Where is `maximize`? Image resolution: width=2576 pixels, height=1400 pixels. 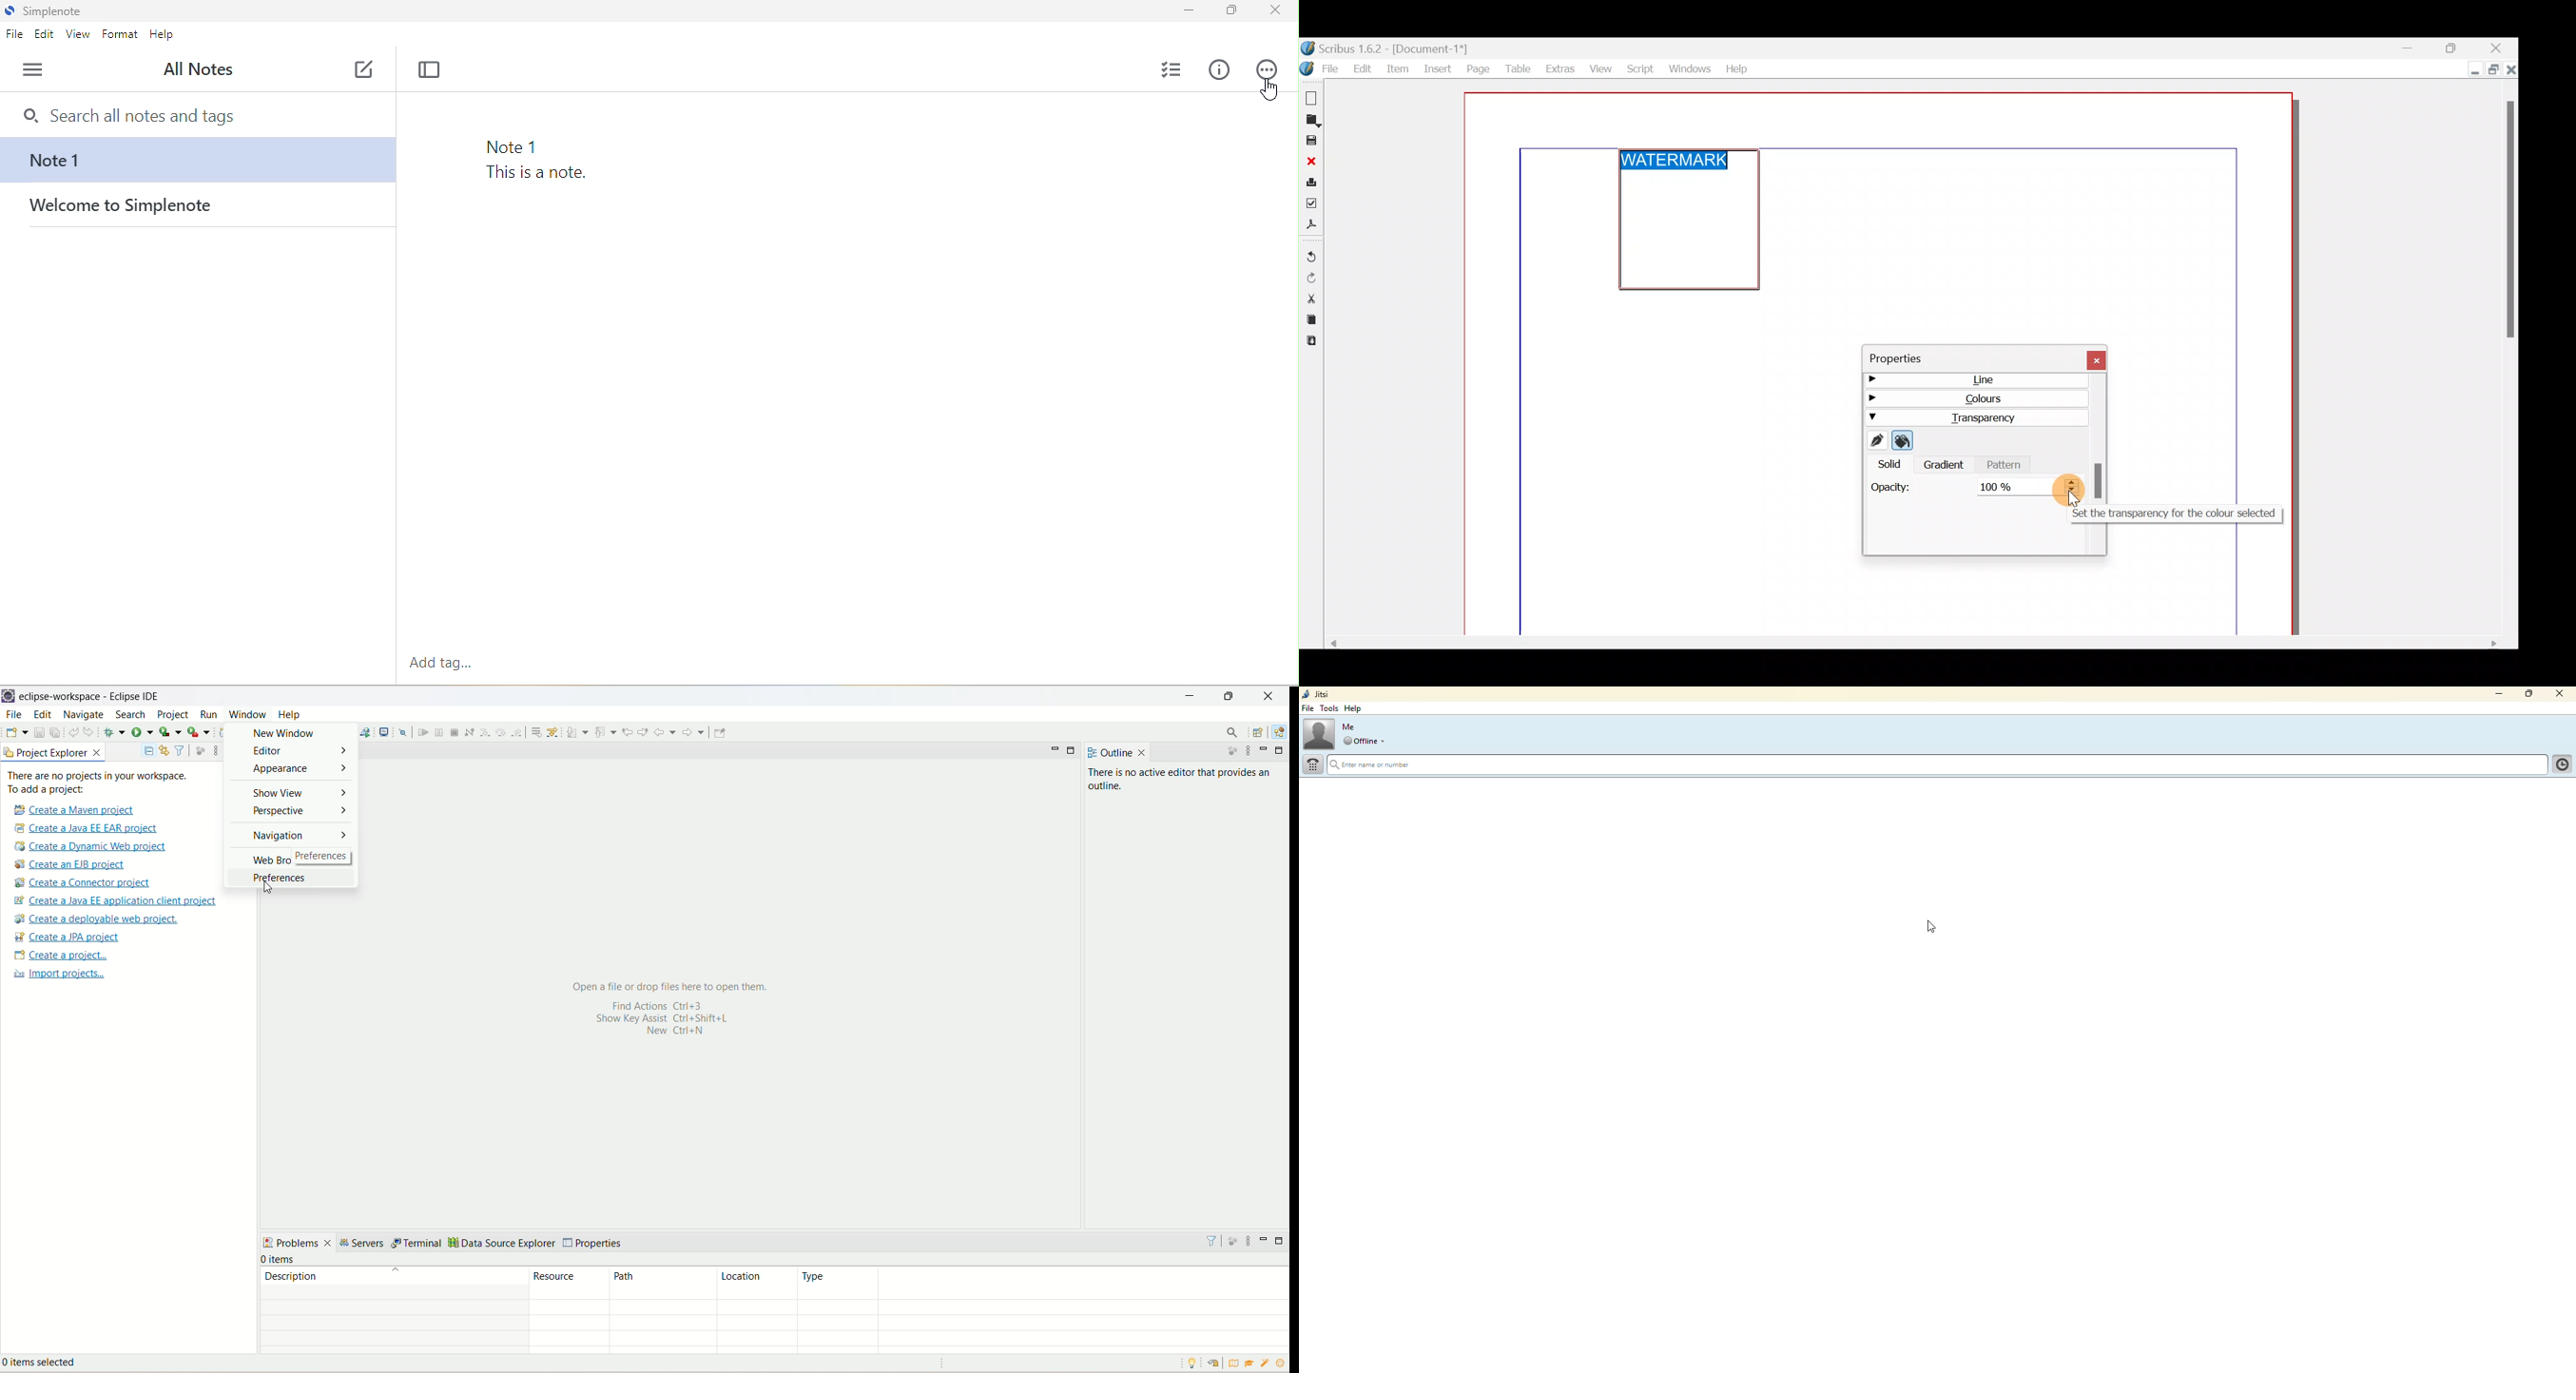 maximize is located at coordinates (1282, 1241).